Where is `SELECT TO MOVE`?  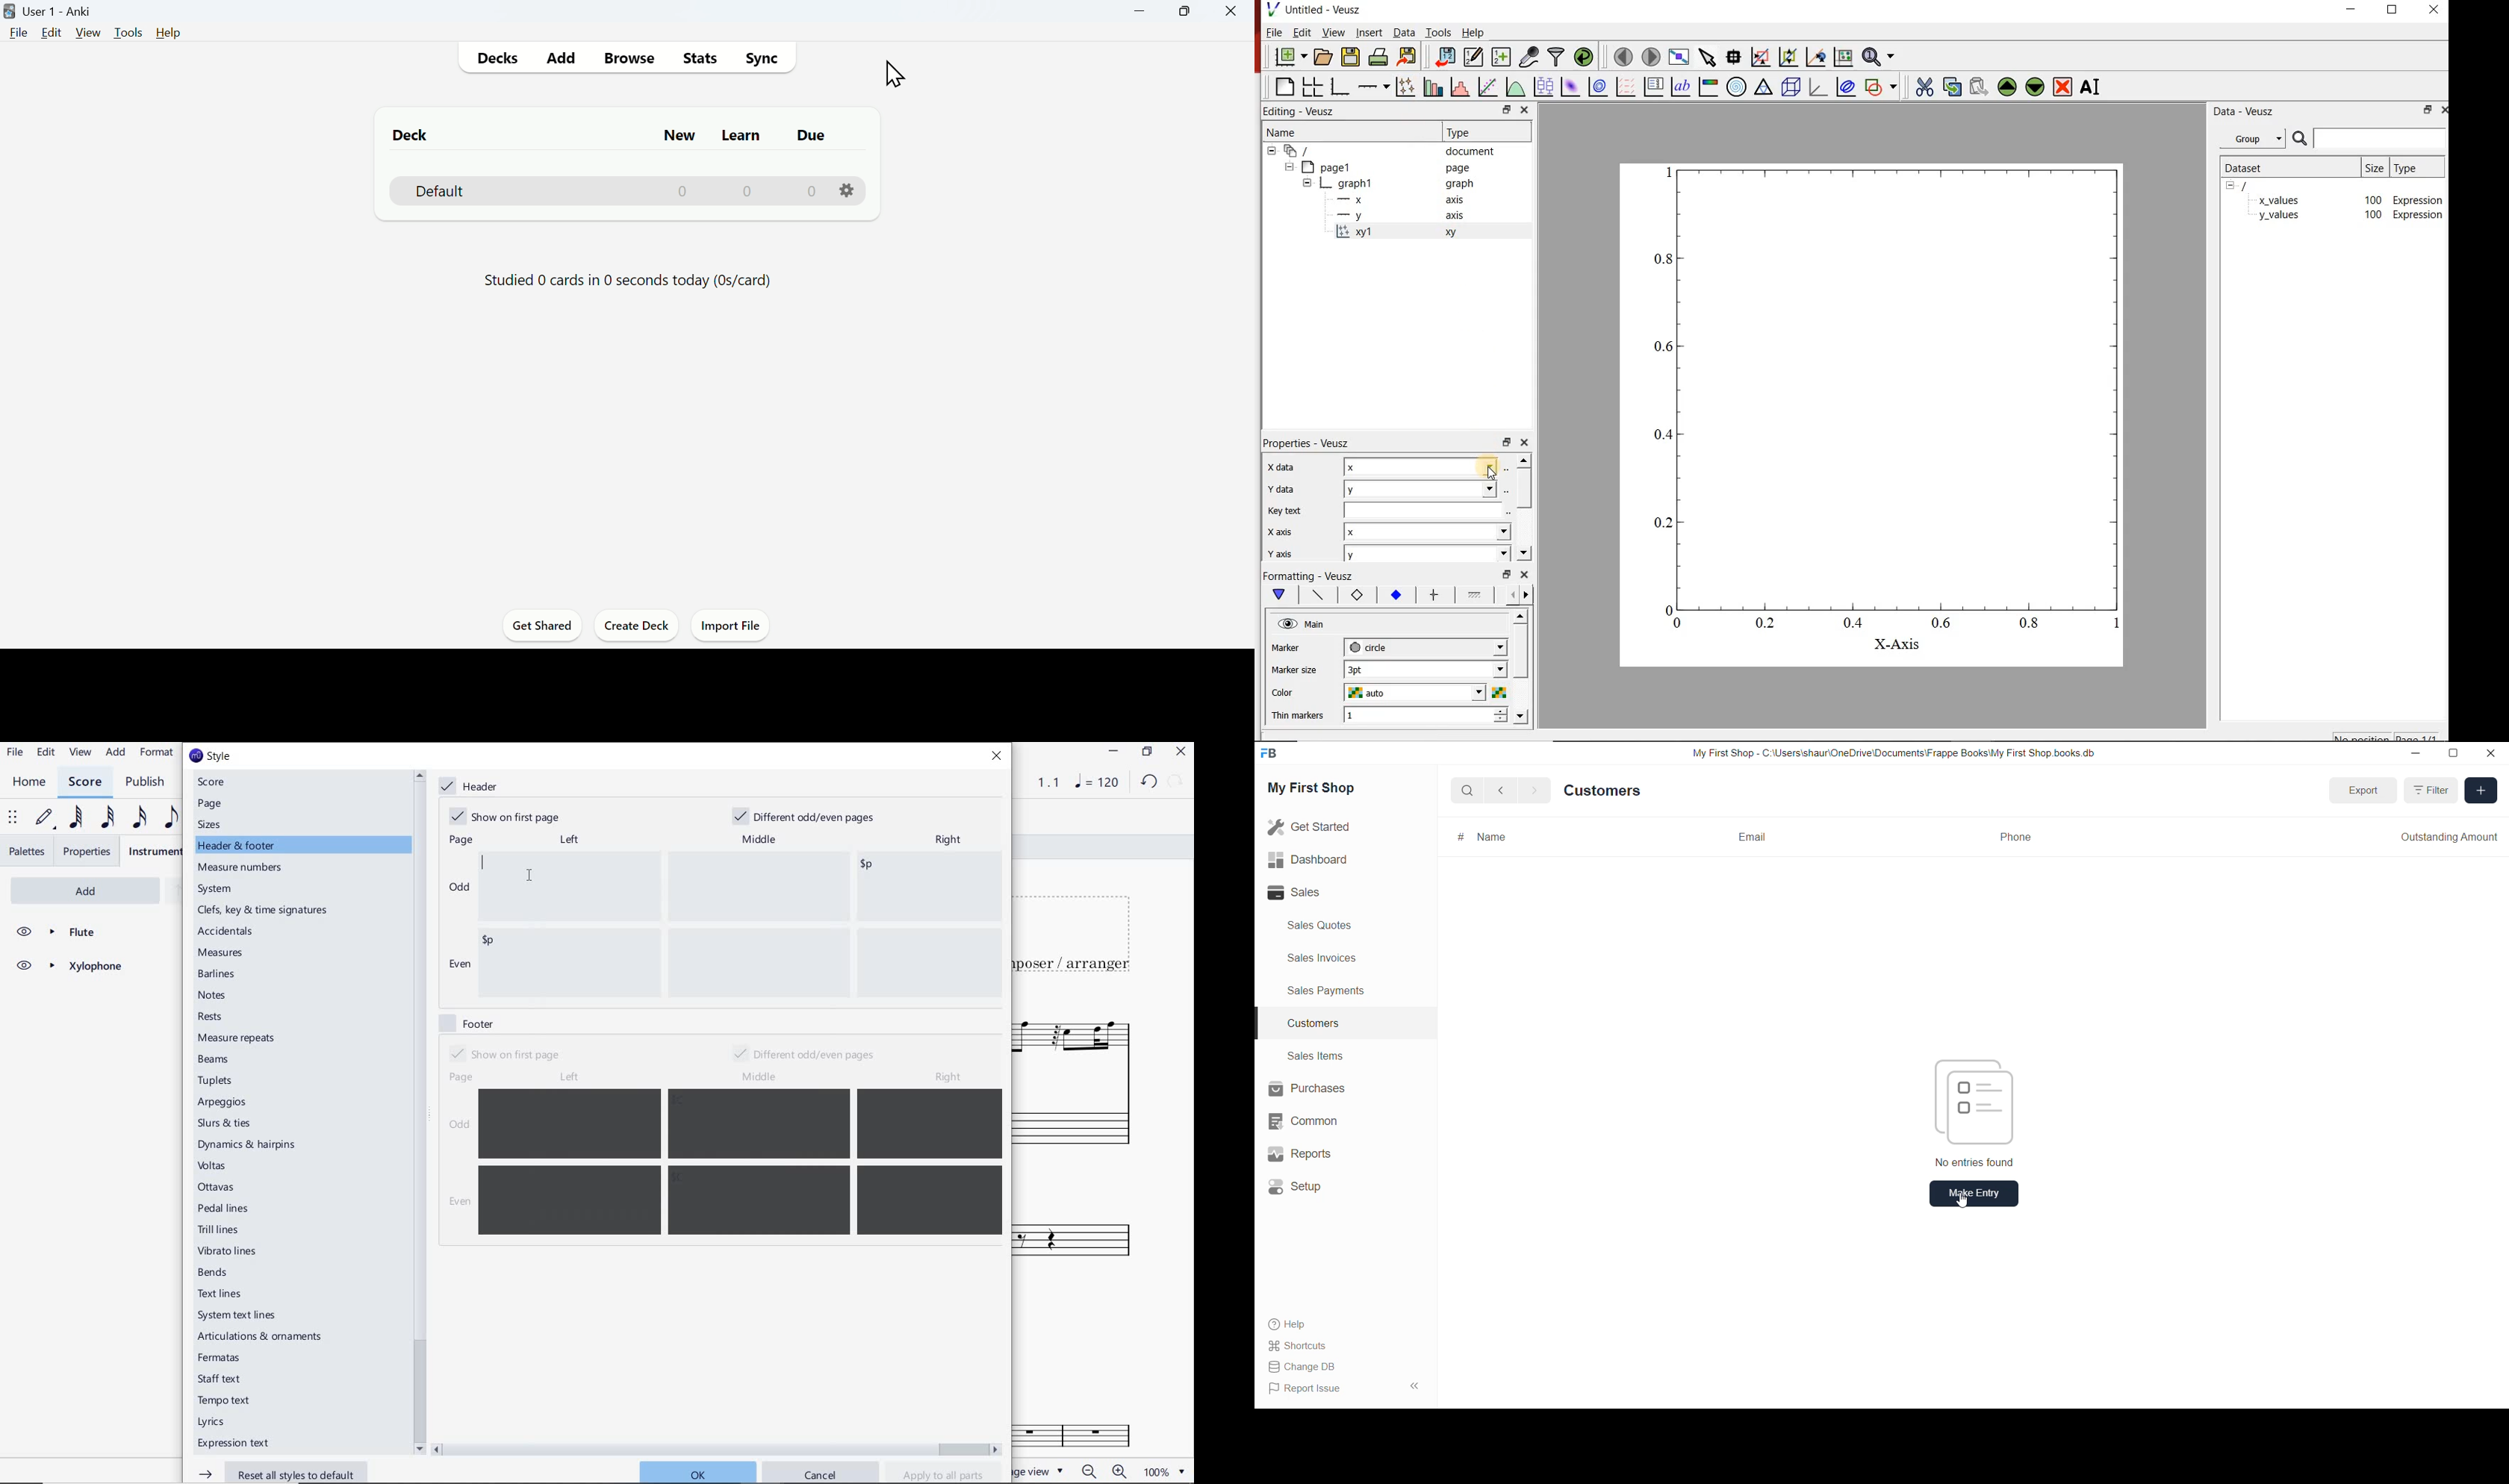 SELECT TO MOVE is located at coordinates (13, 818).